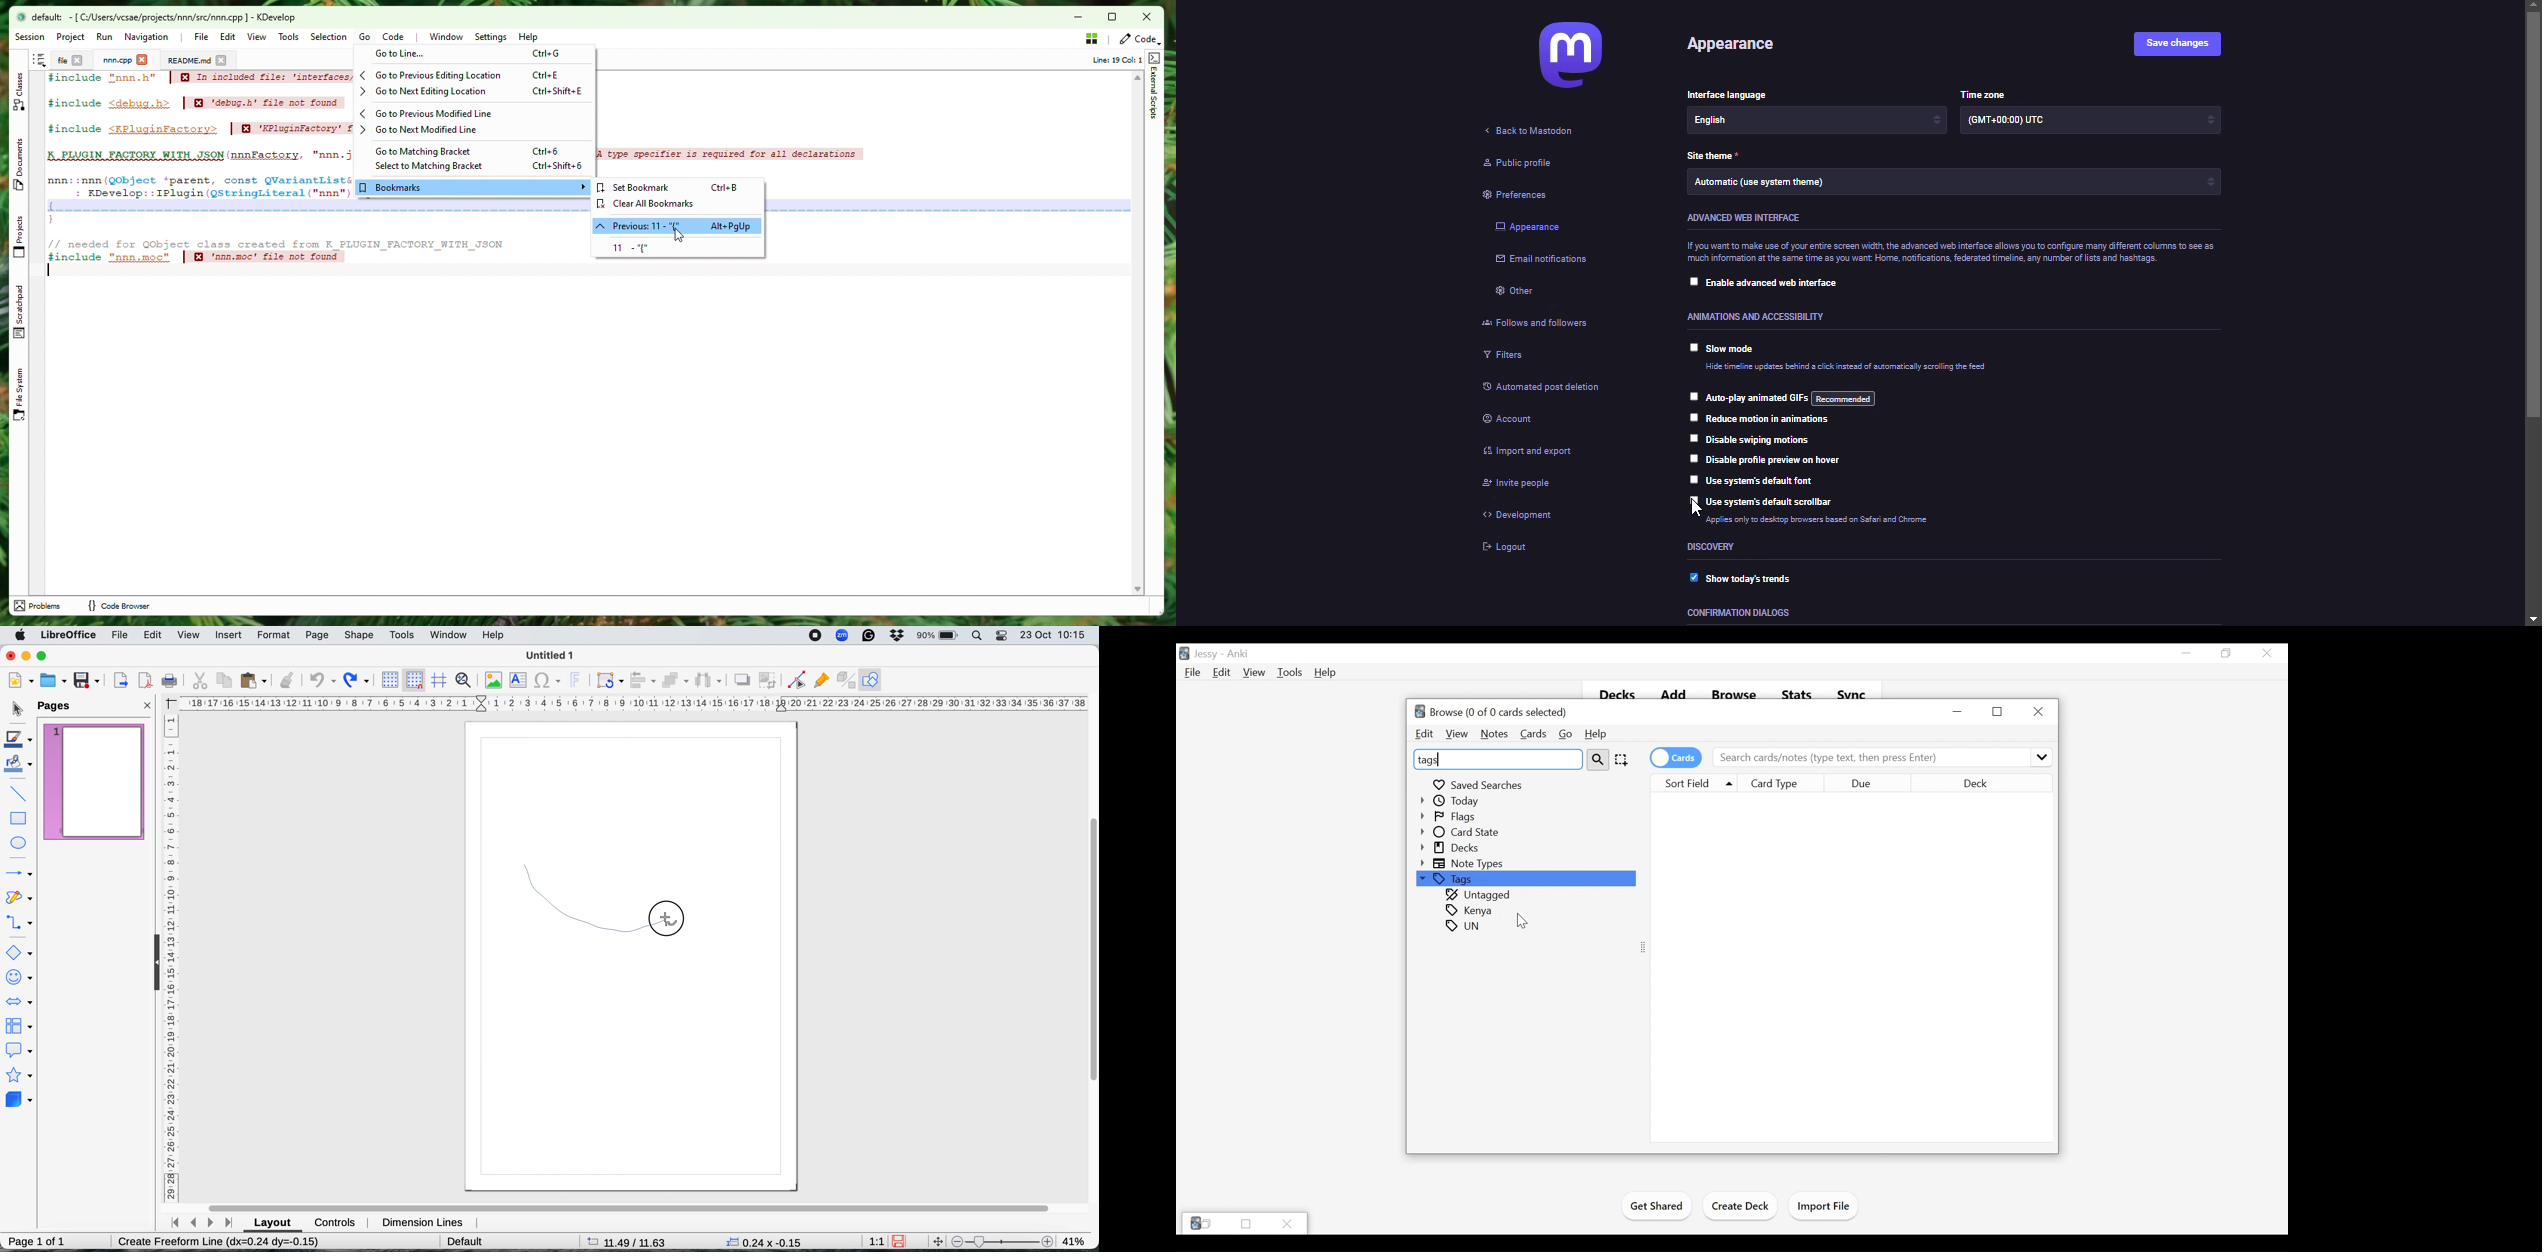 This screenshot has height=1260, width=2548. I want to click on Today, so click(1452, 800).